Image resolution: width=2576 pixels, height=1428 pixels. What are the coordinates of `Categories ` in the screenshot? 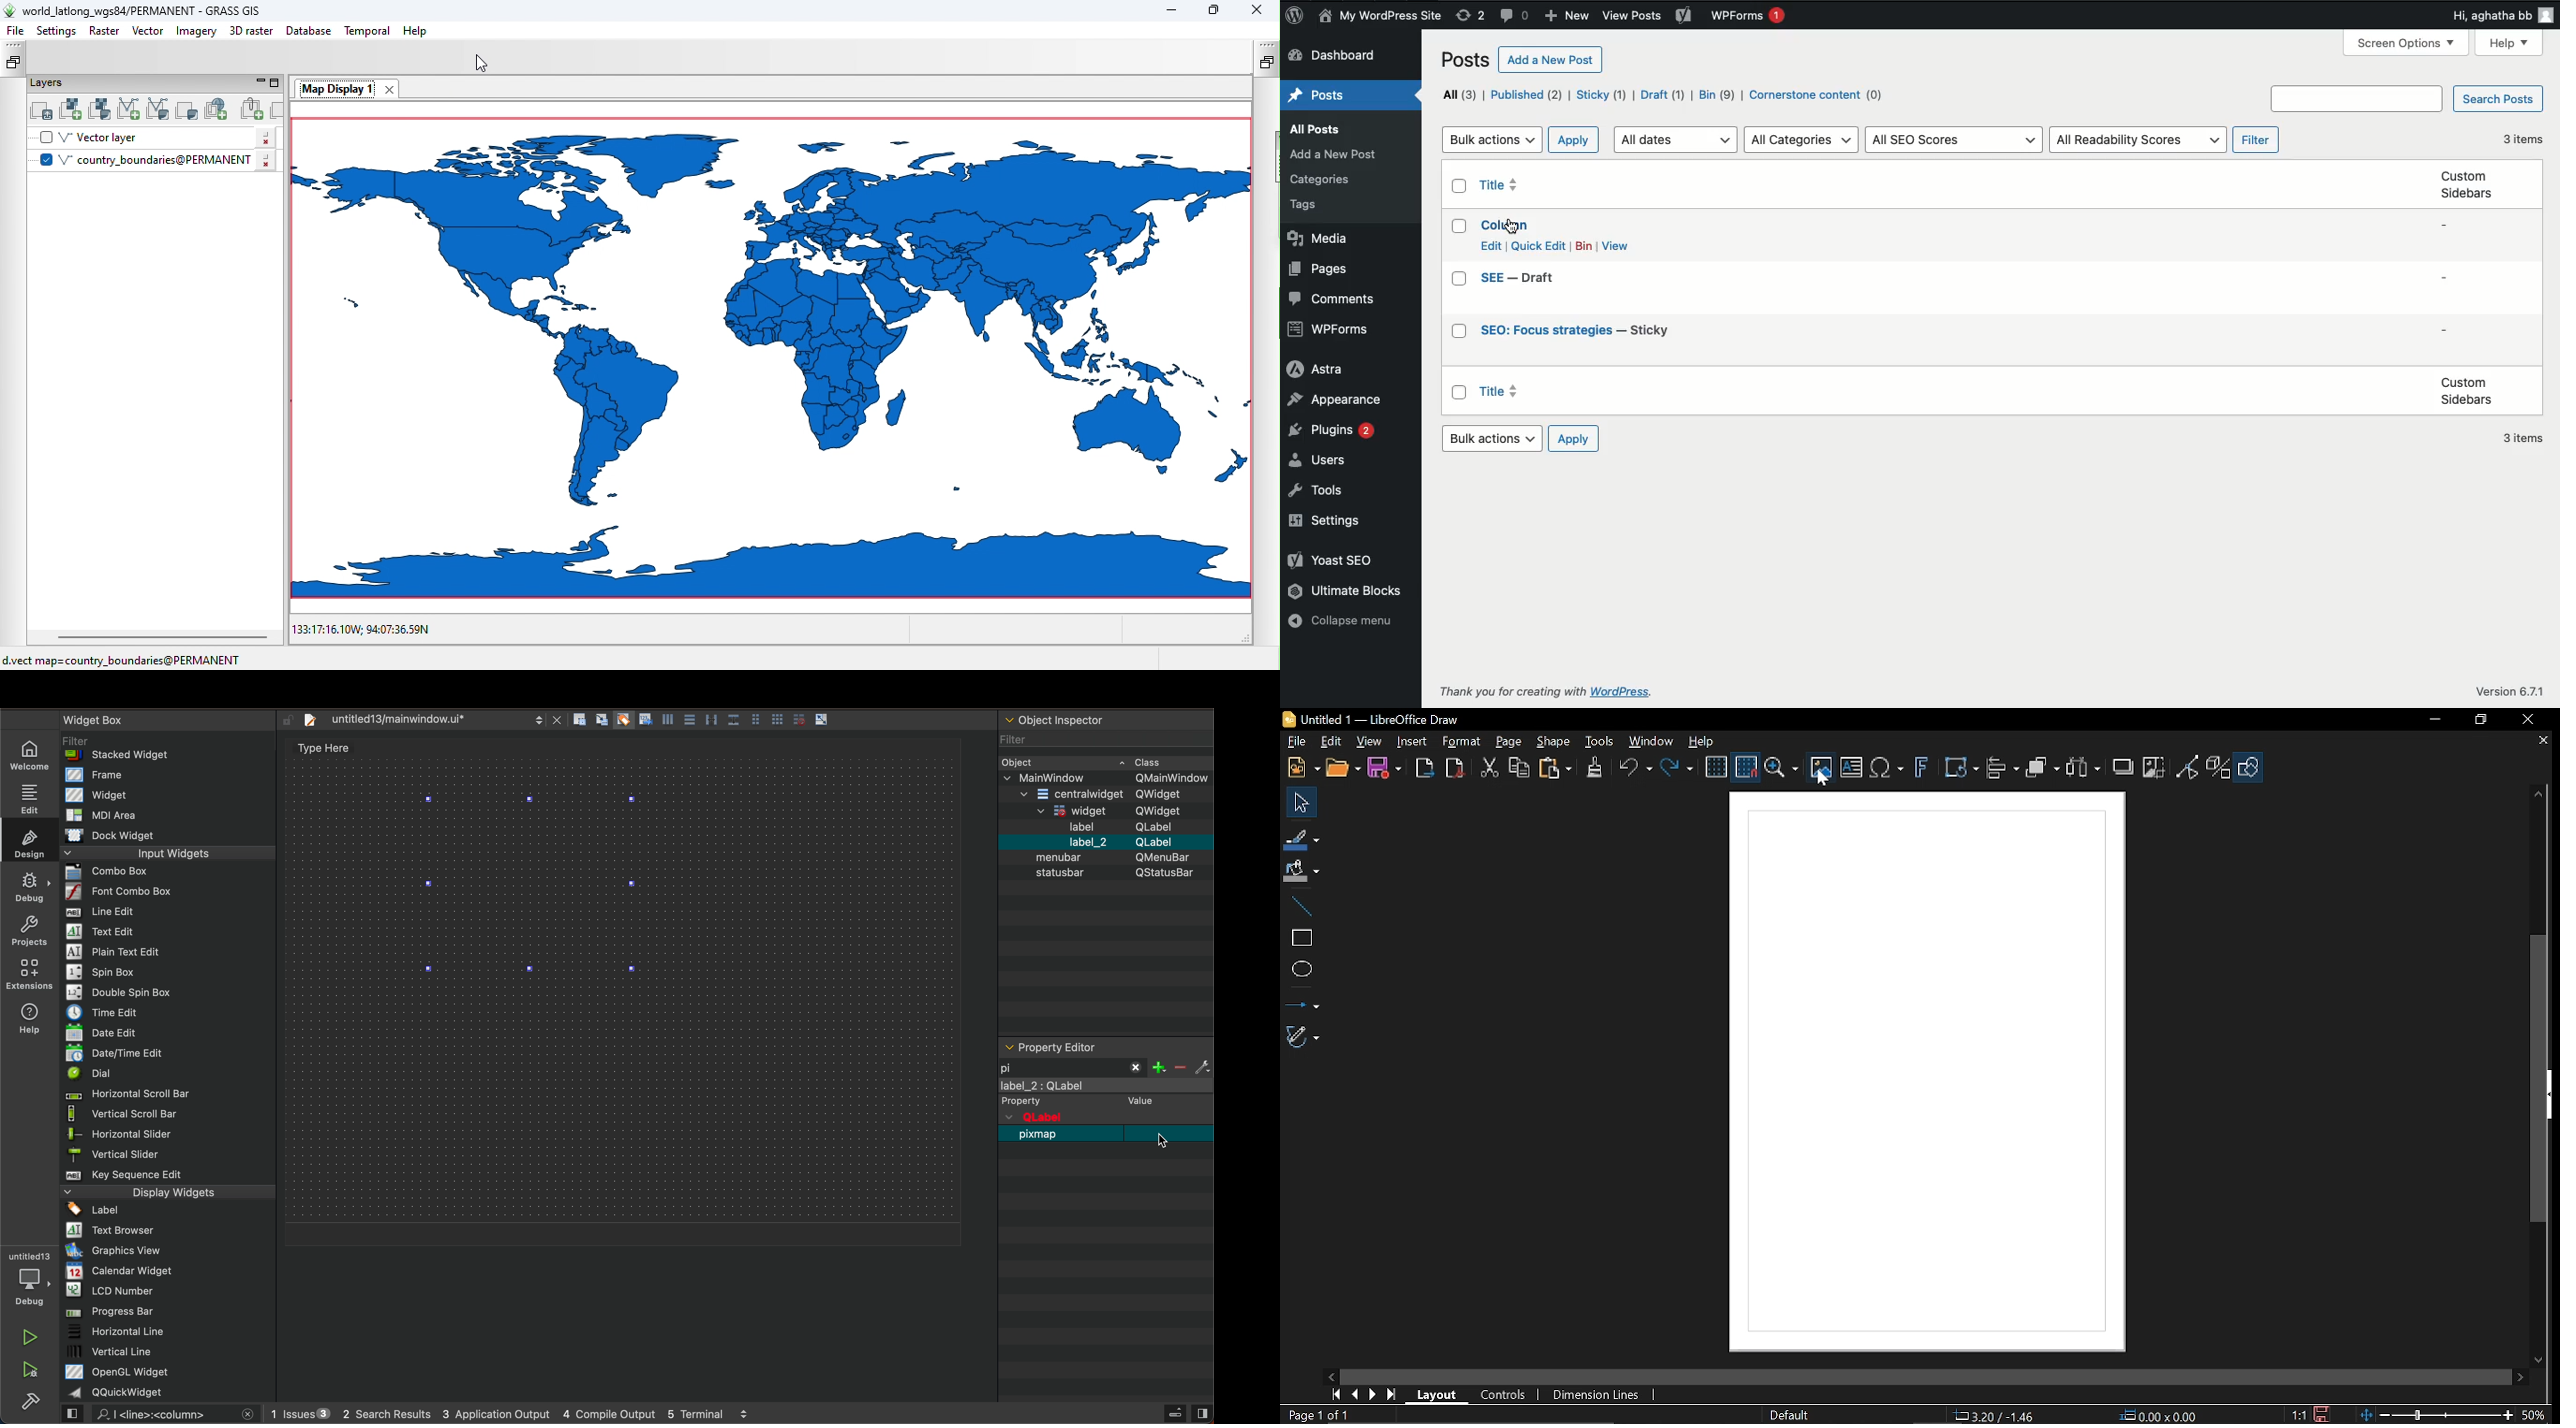 It's located at (1320, 179).